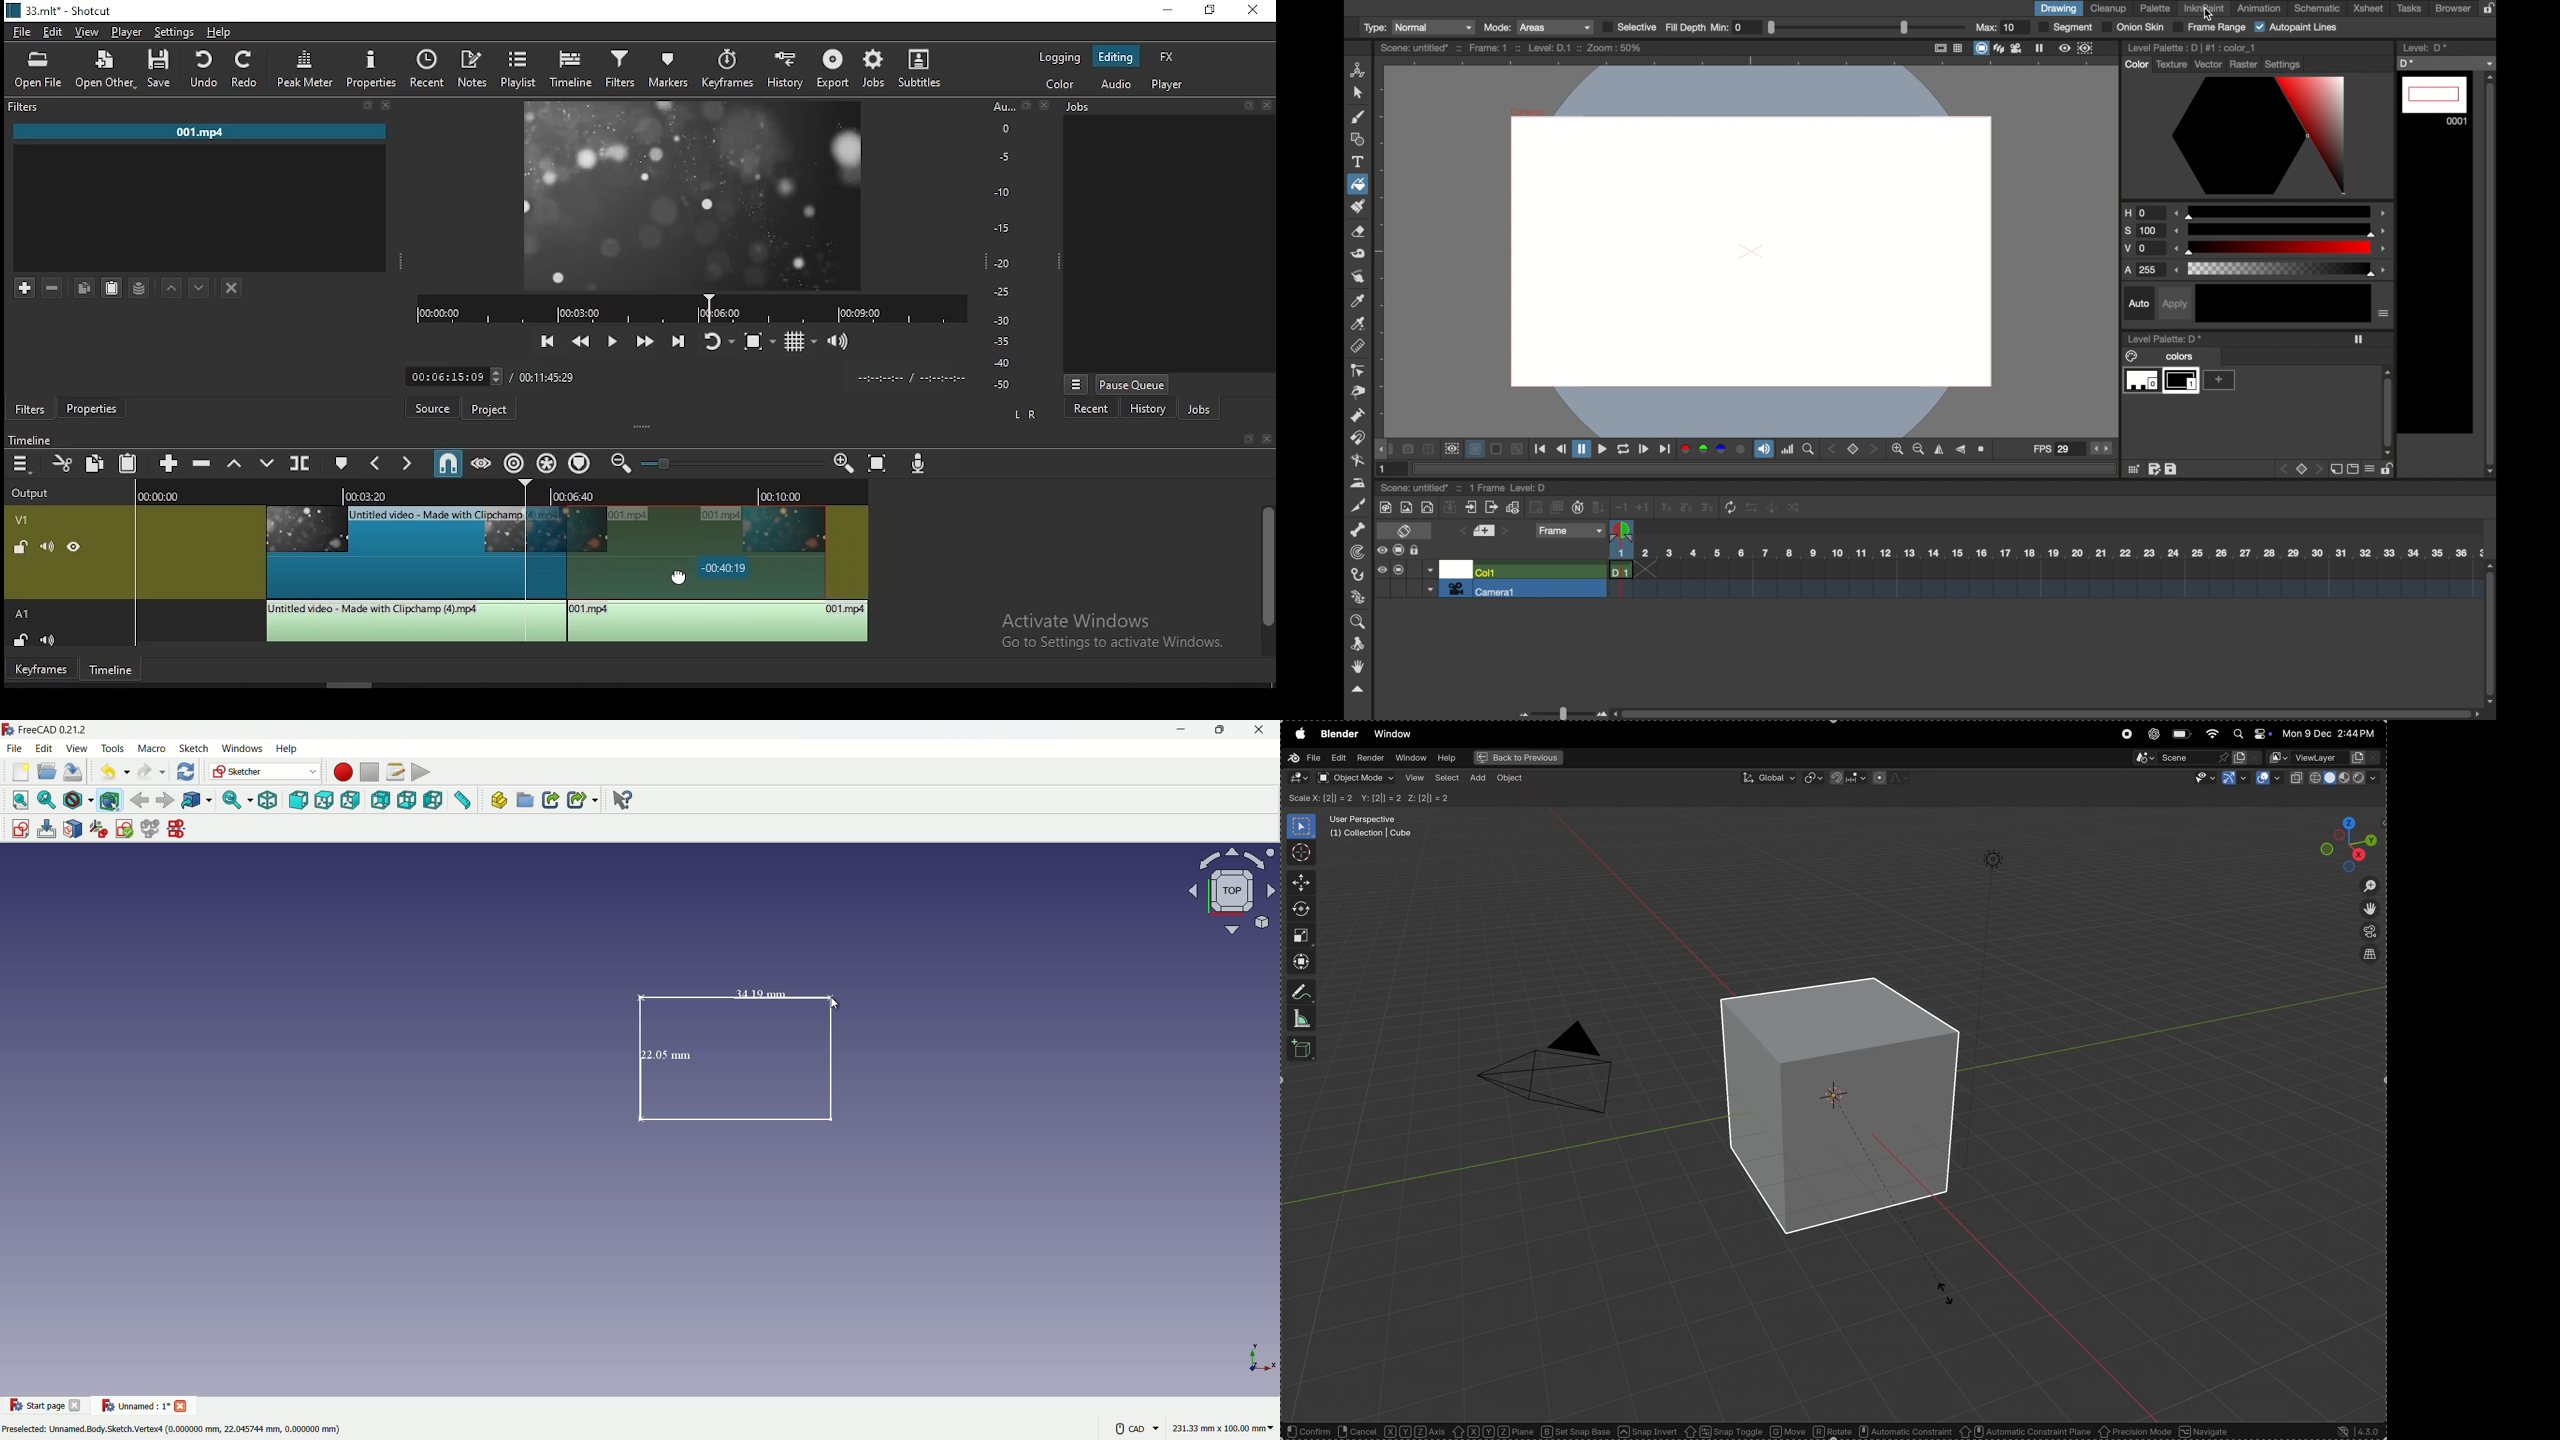  I want to click on notes, so click(469, 67).